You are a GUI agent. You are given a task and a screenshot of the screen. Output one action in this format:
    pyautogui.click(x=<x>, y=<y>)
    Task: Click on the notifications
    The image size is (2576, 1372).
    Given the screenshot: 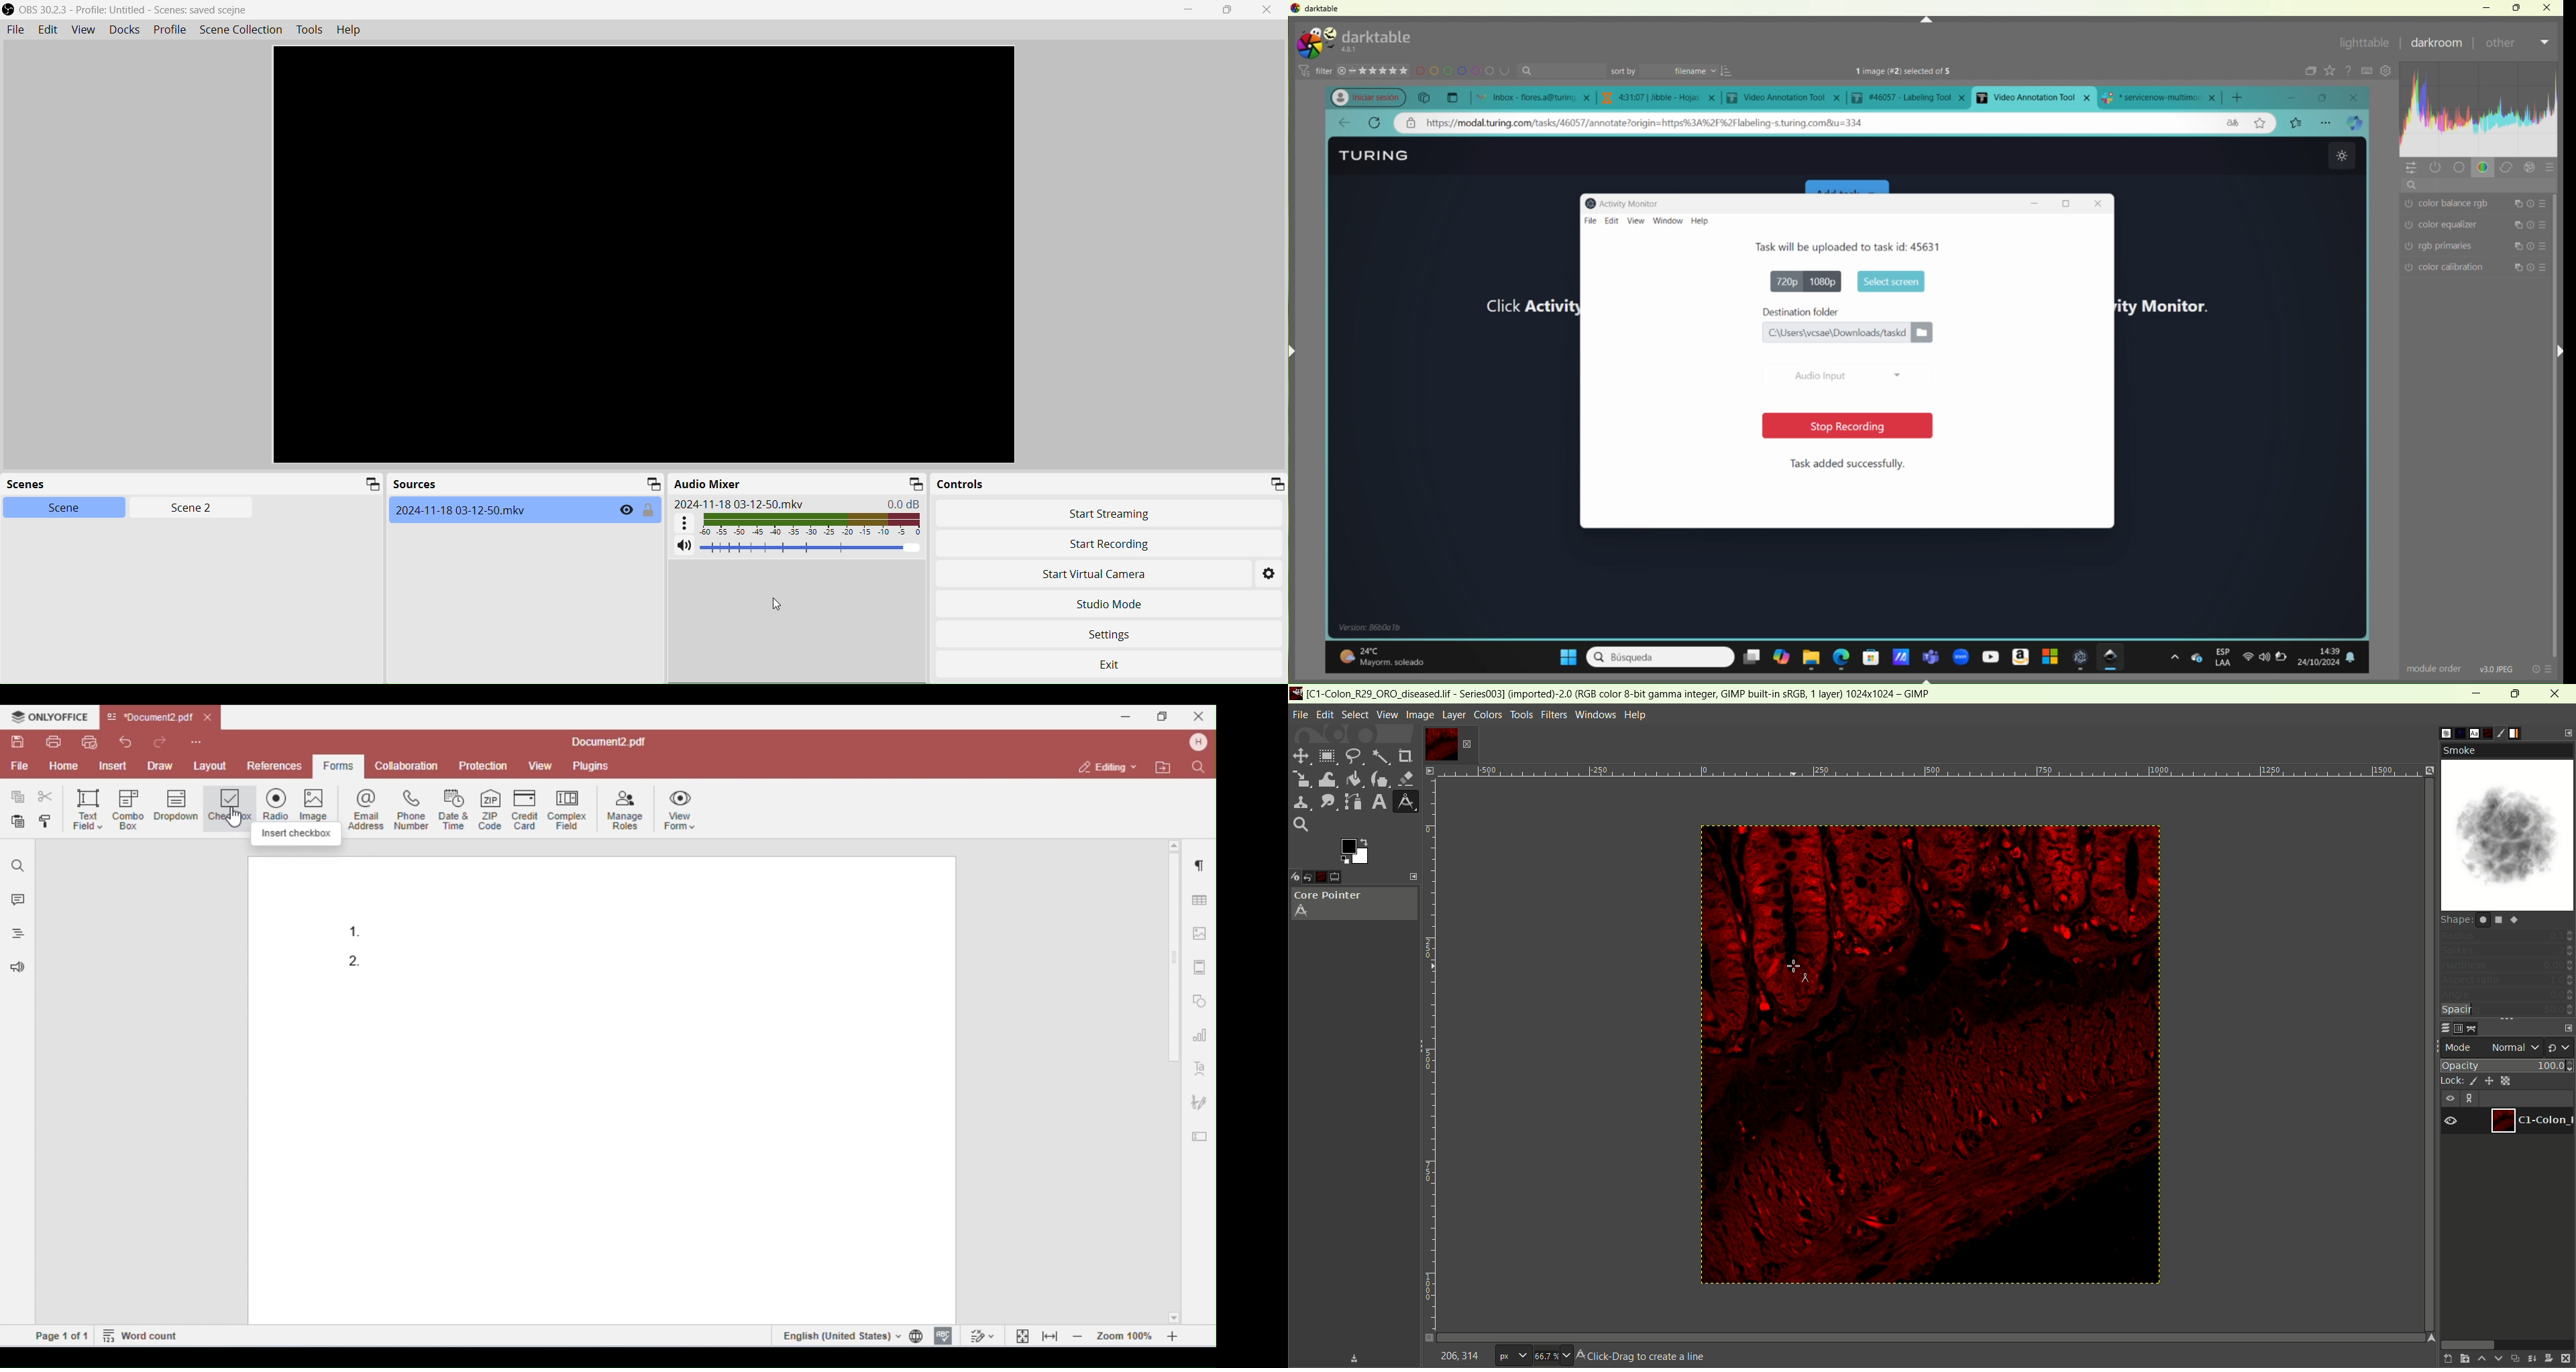 What is the action you would take?
    pyautogui.click(x=2359, y=658)
    